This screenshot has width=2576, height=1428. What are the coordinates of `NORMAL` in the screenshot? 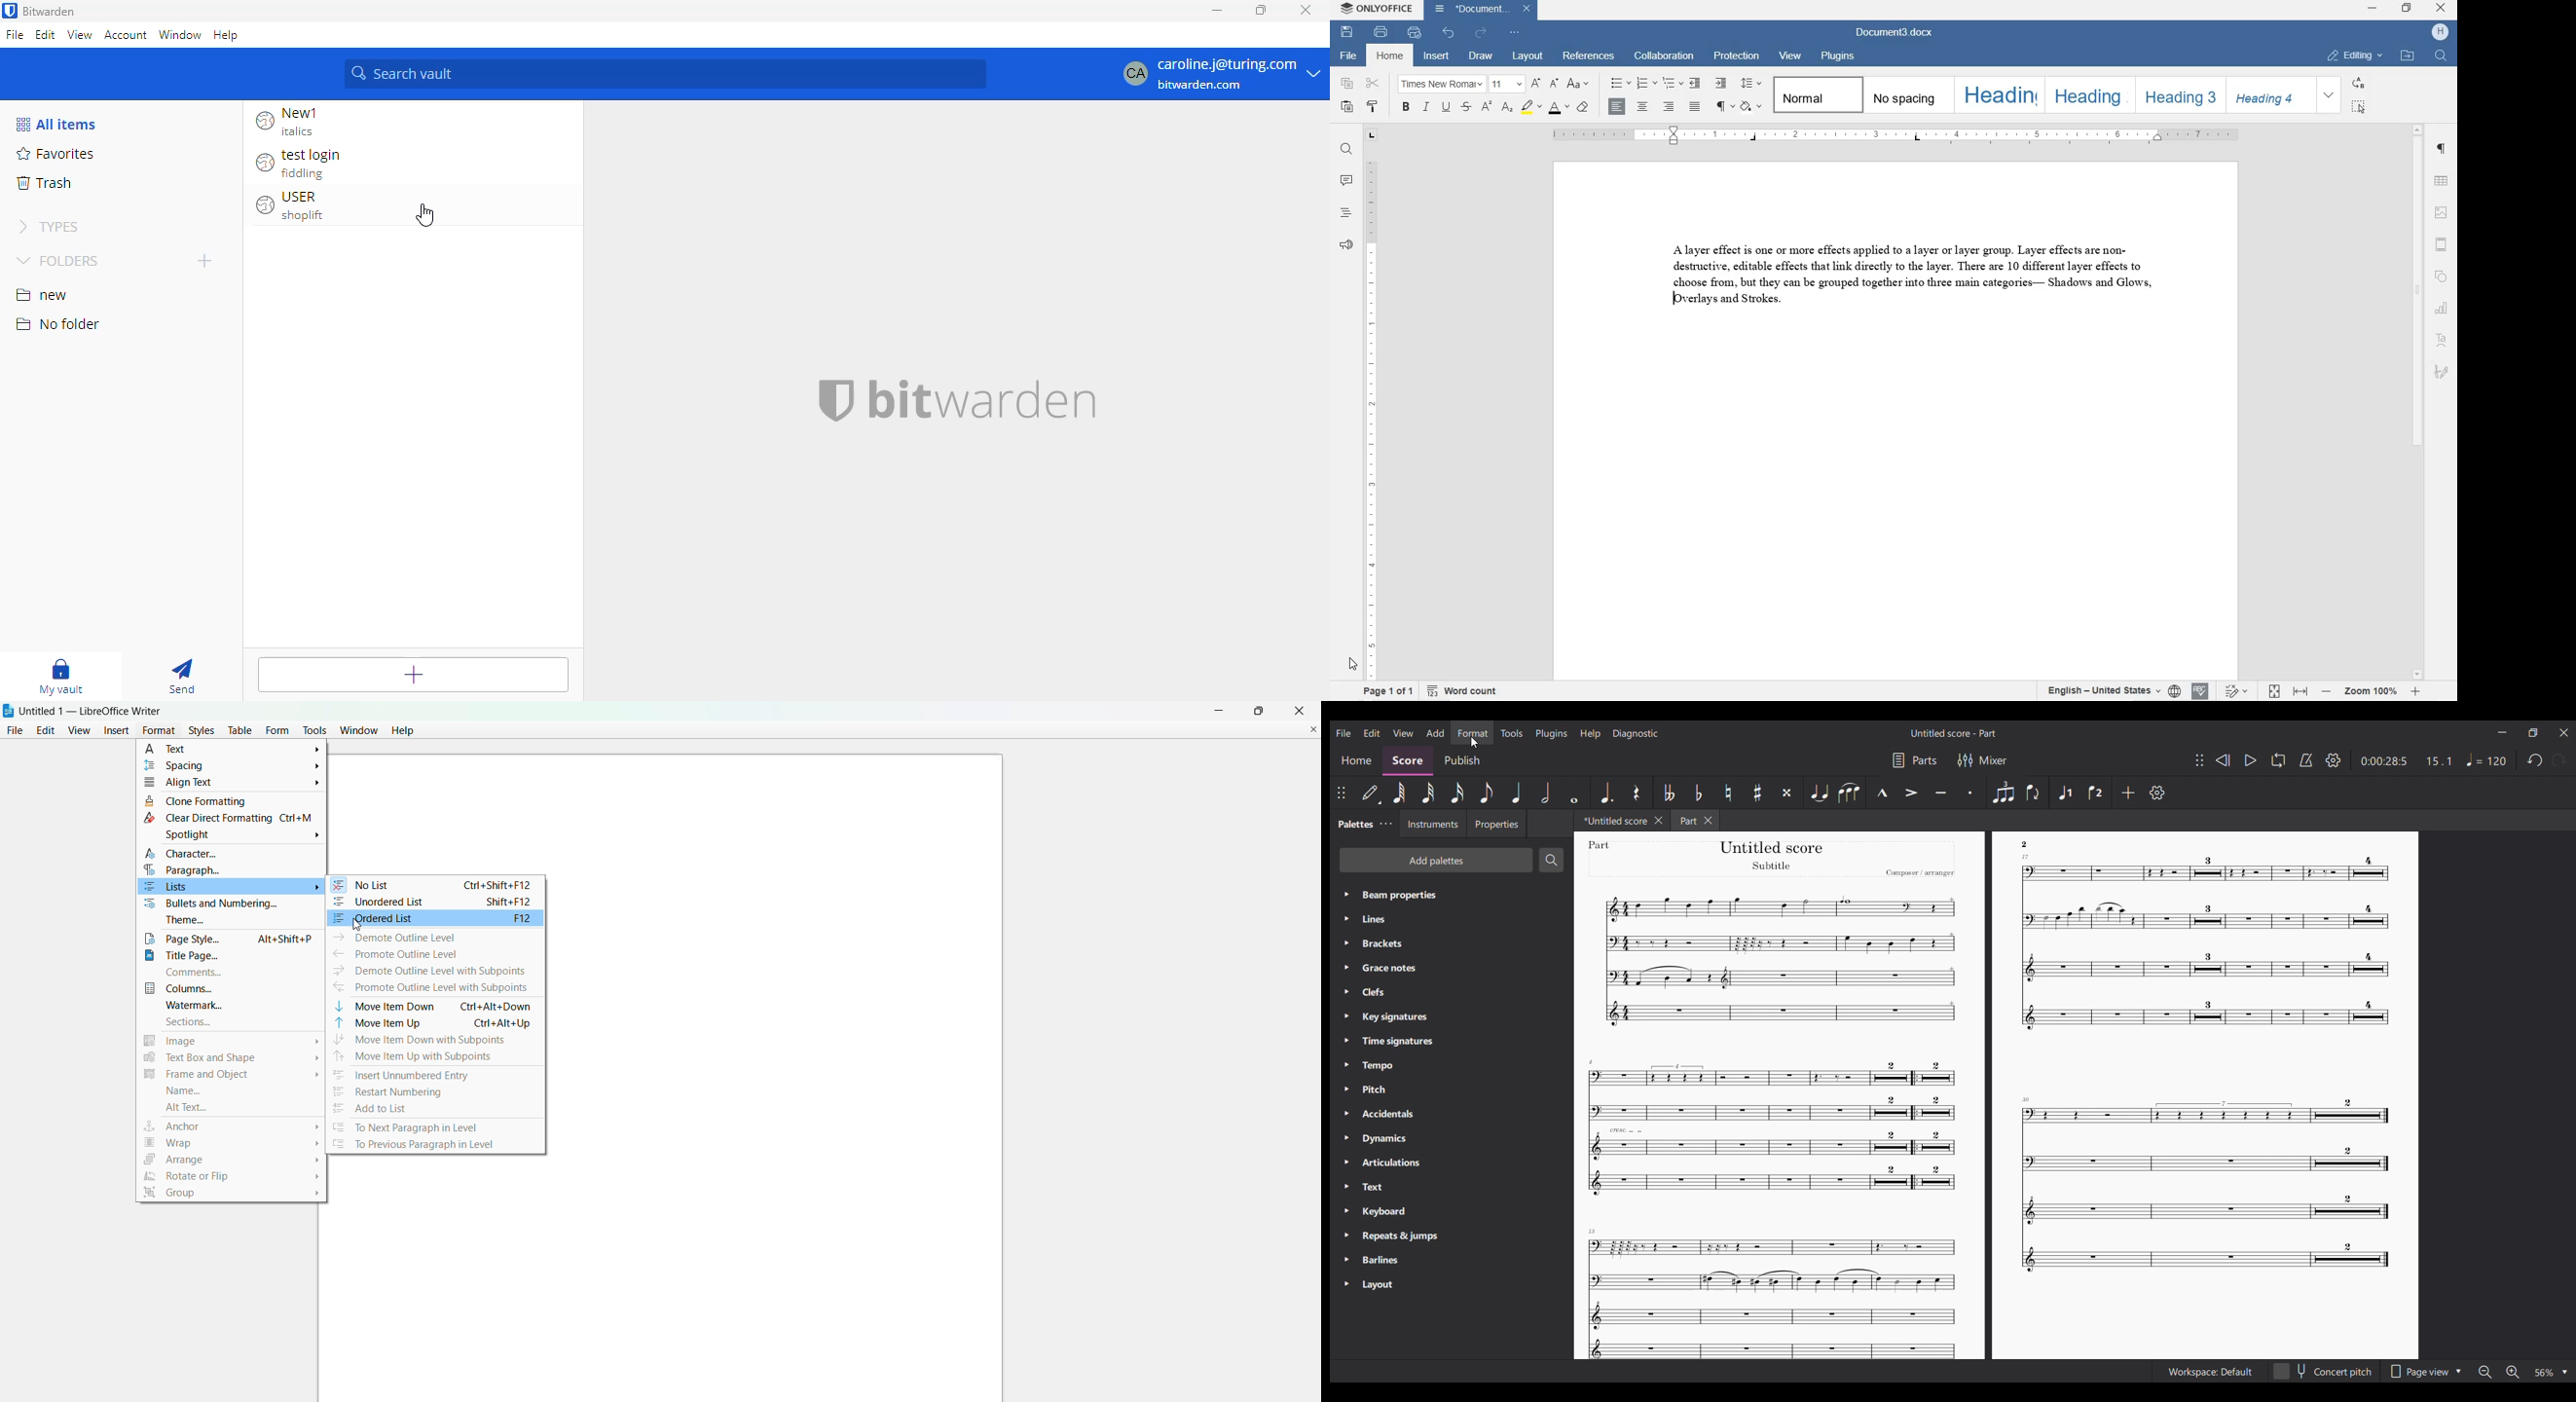 It's located at (1817, 95).